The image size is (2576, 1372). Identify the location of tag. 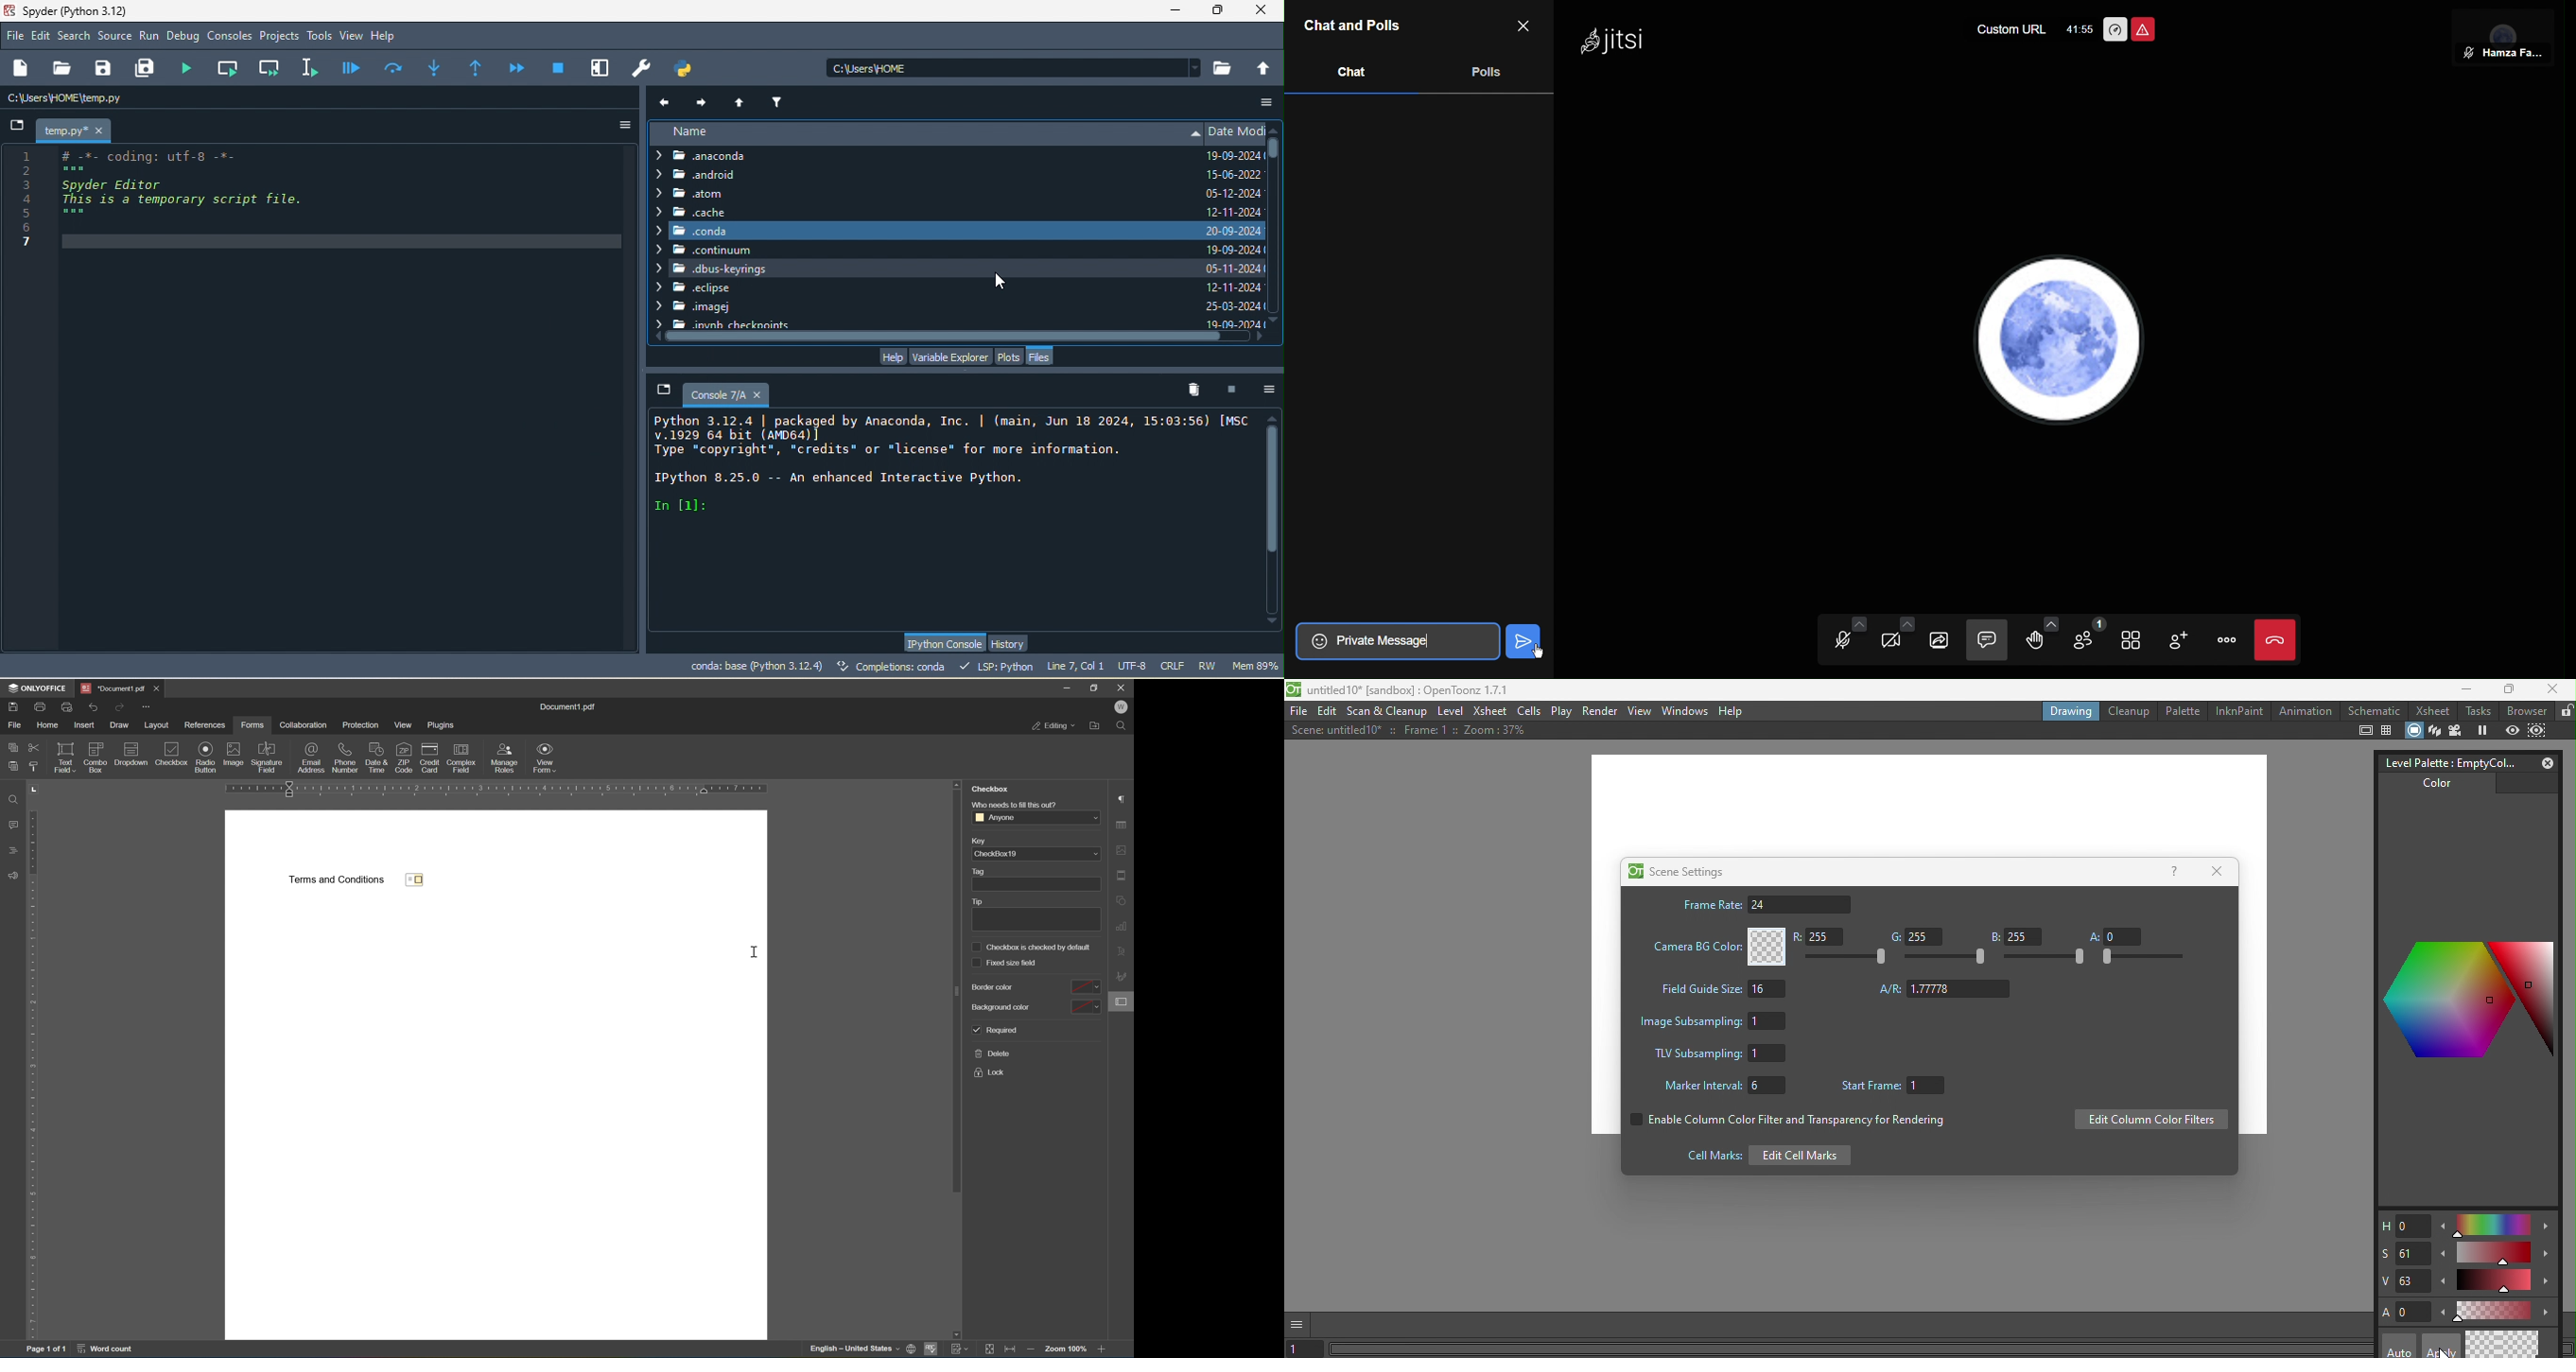
(1033, 879).